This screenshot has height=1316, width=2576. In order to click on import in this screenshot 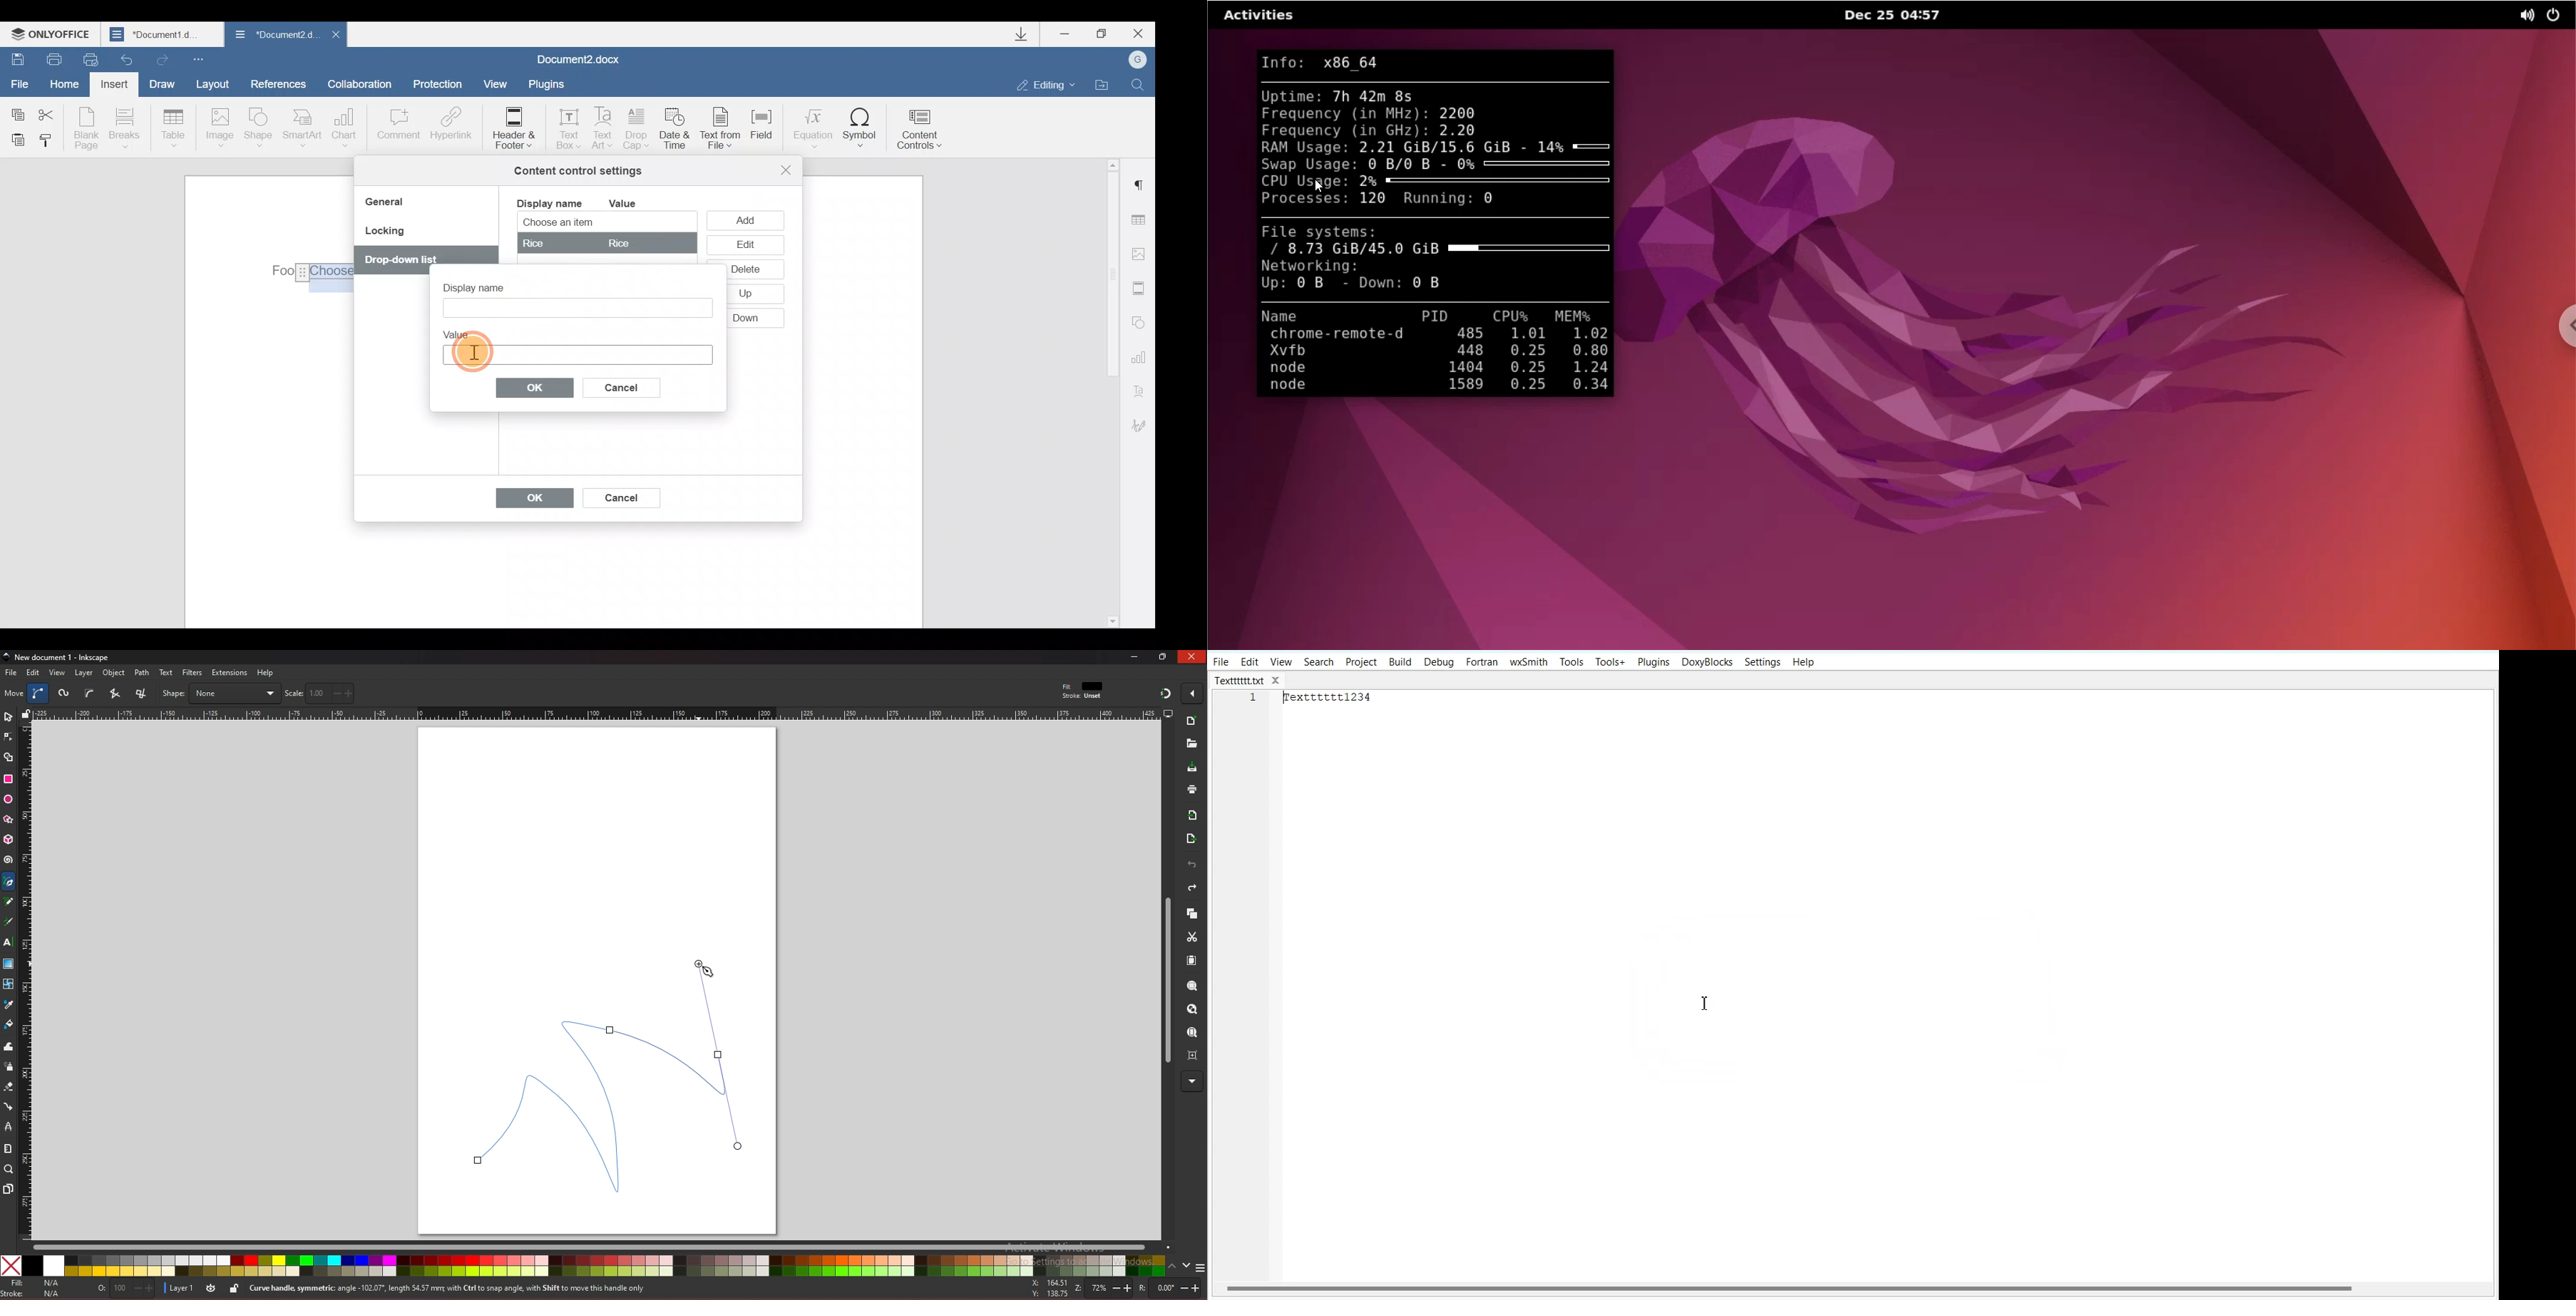, I will do `click(1195, 815)`.